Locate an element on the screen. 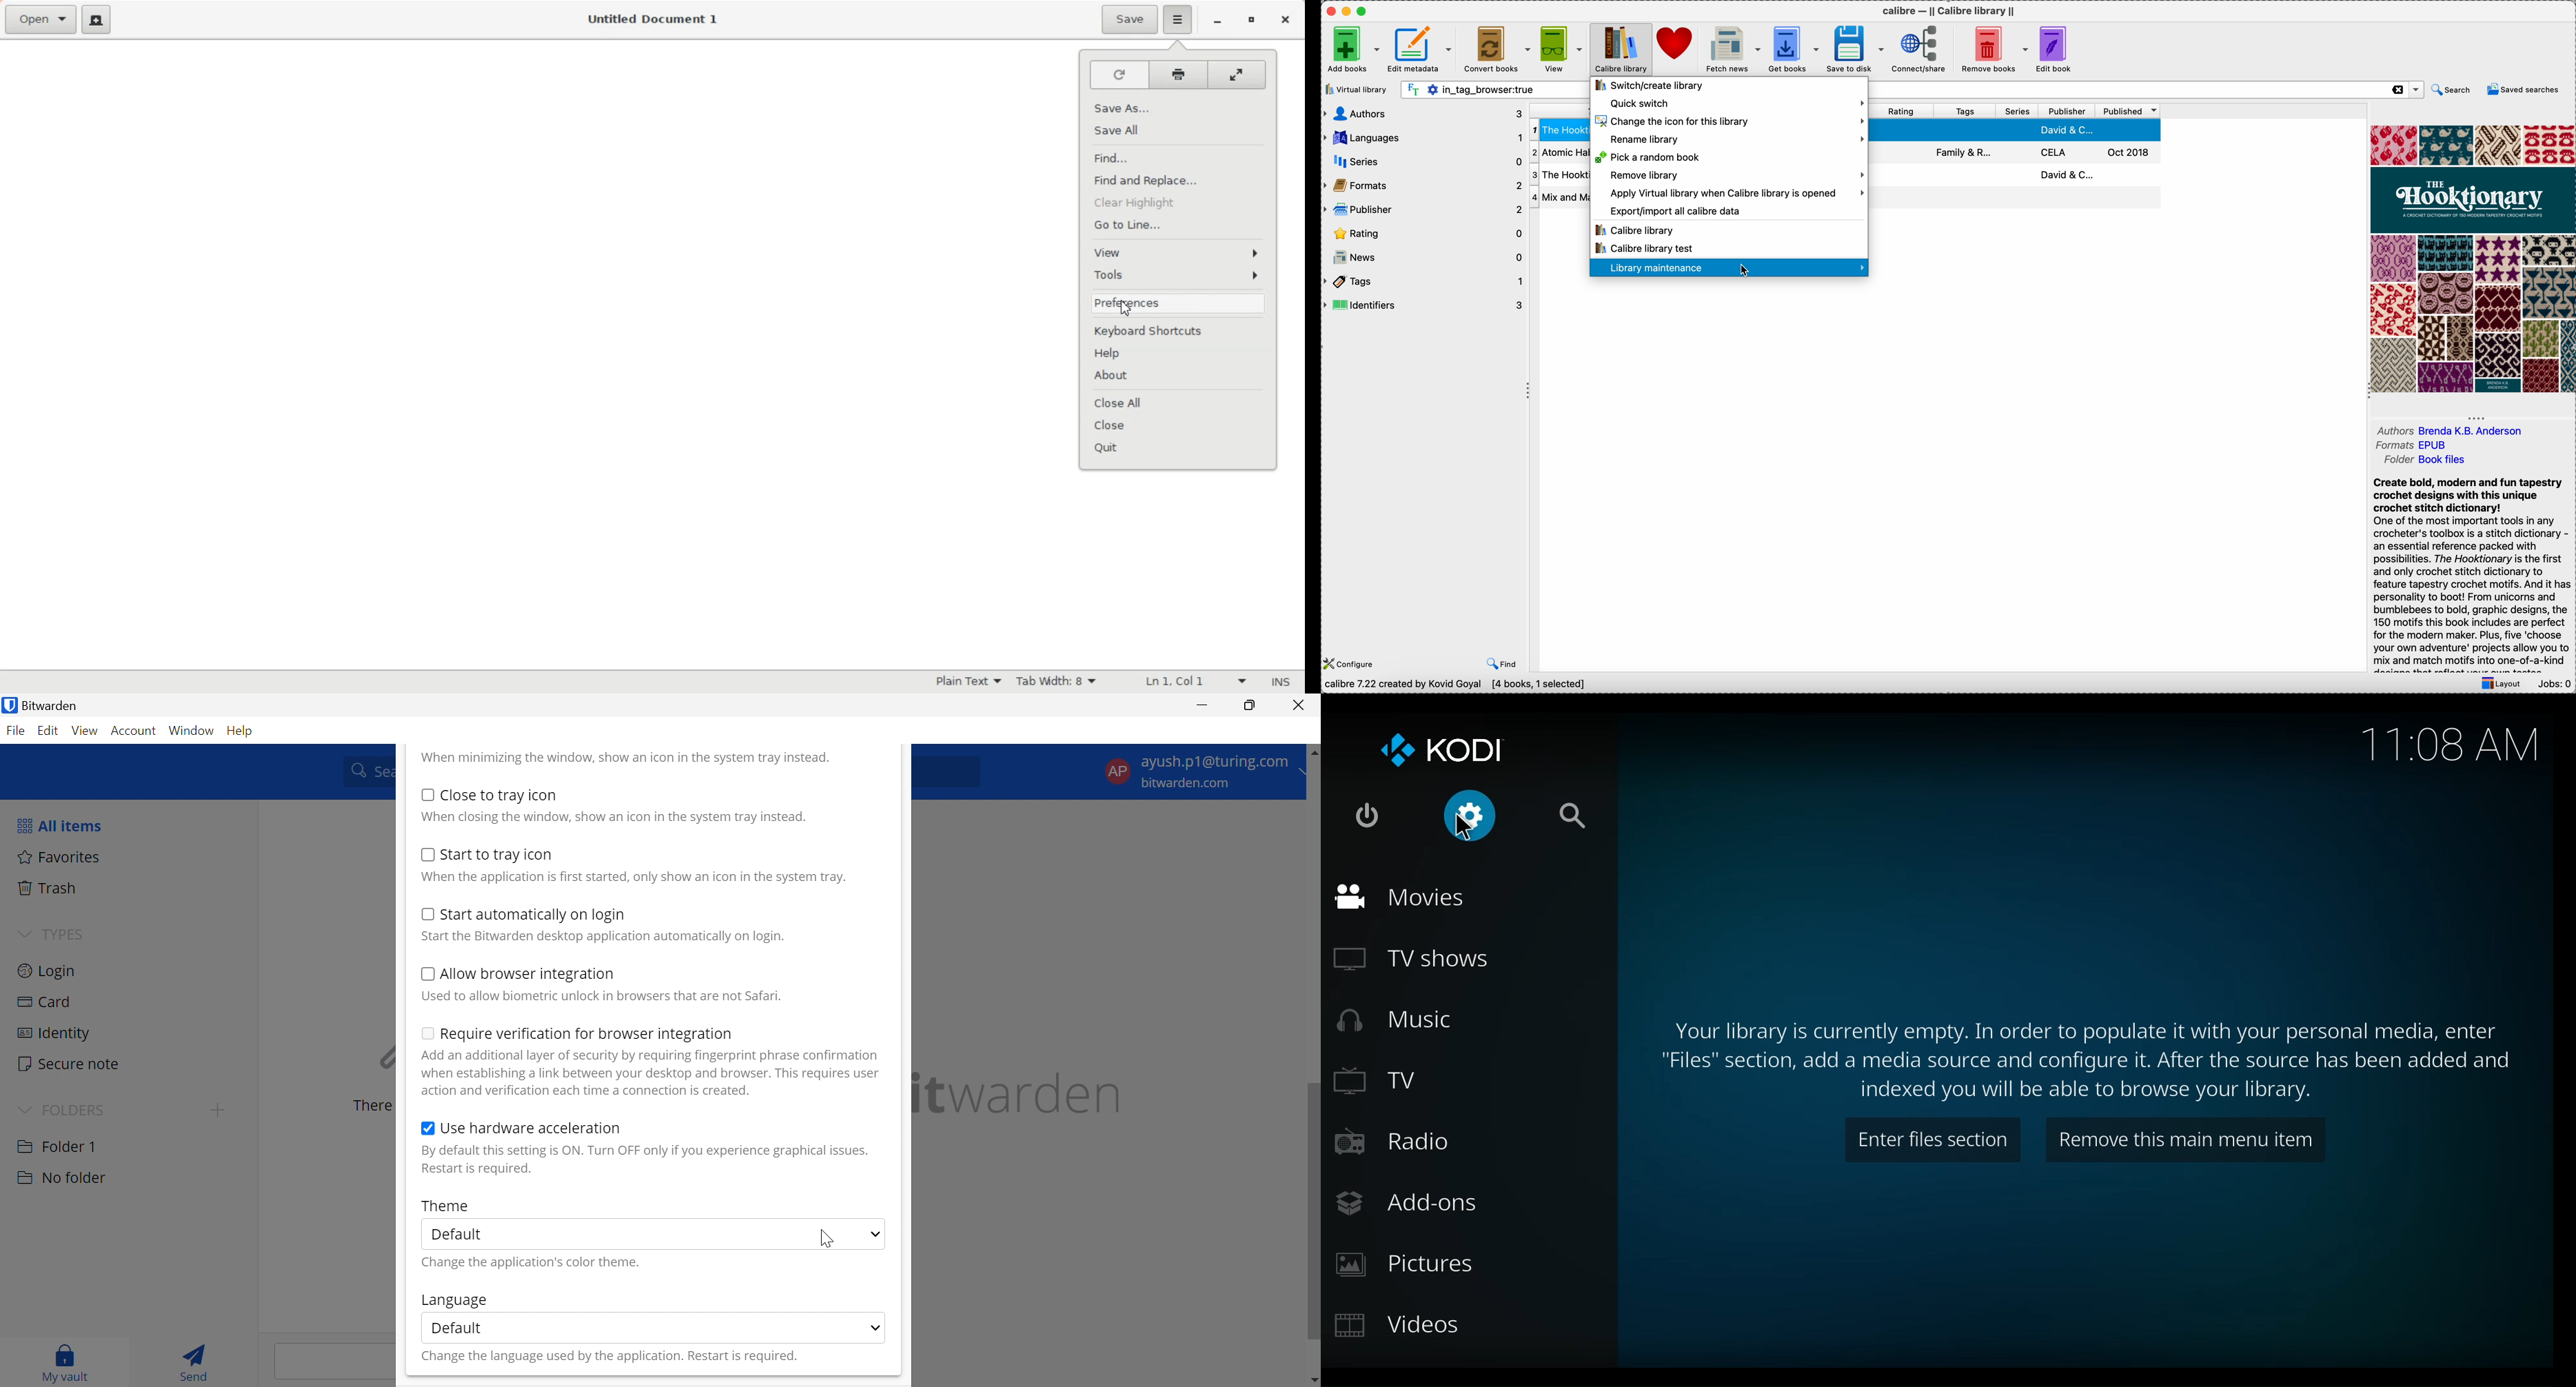  Save is located at coordinates (1129, 20).